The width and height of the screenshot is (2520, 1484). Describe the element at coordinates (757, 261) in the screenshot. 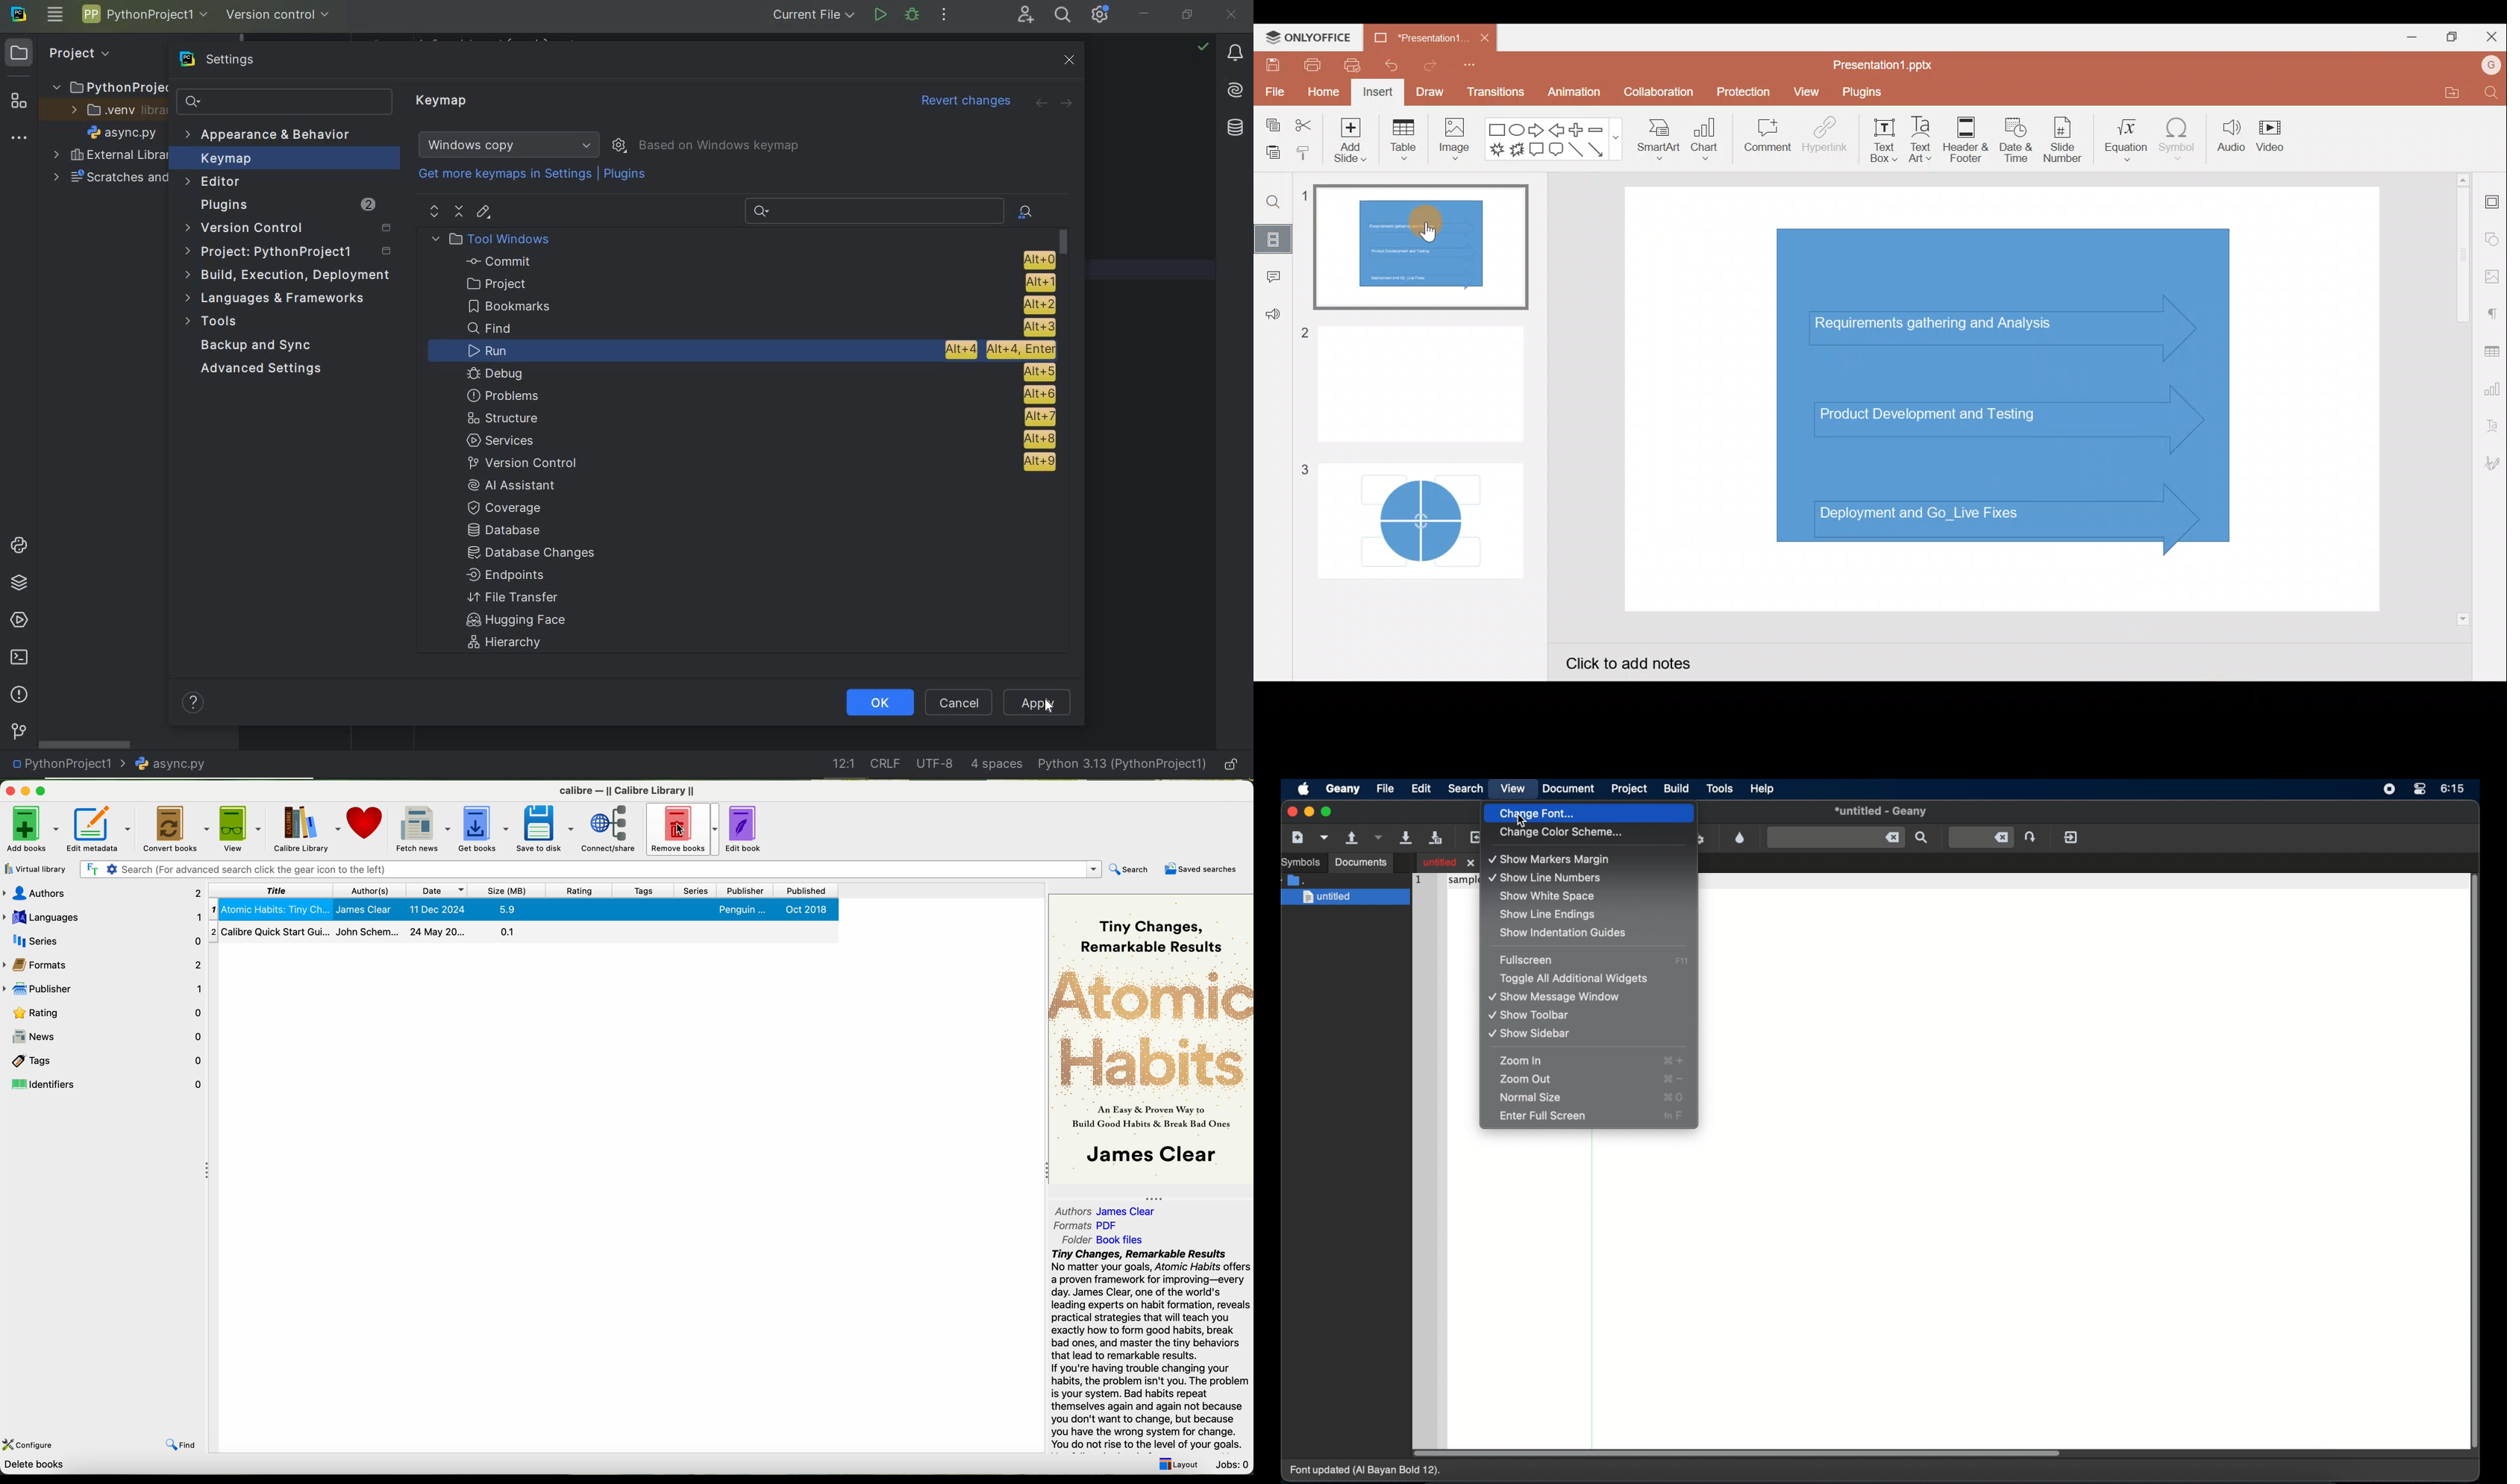

I see `Commit` at that location.